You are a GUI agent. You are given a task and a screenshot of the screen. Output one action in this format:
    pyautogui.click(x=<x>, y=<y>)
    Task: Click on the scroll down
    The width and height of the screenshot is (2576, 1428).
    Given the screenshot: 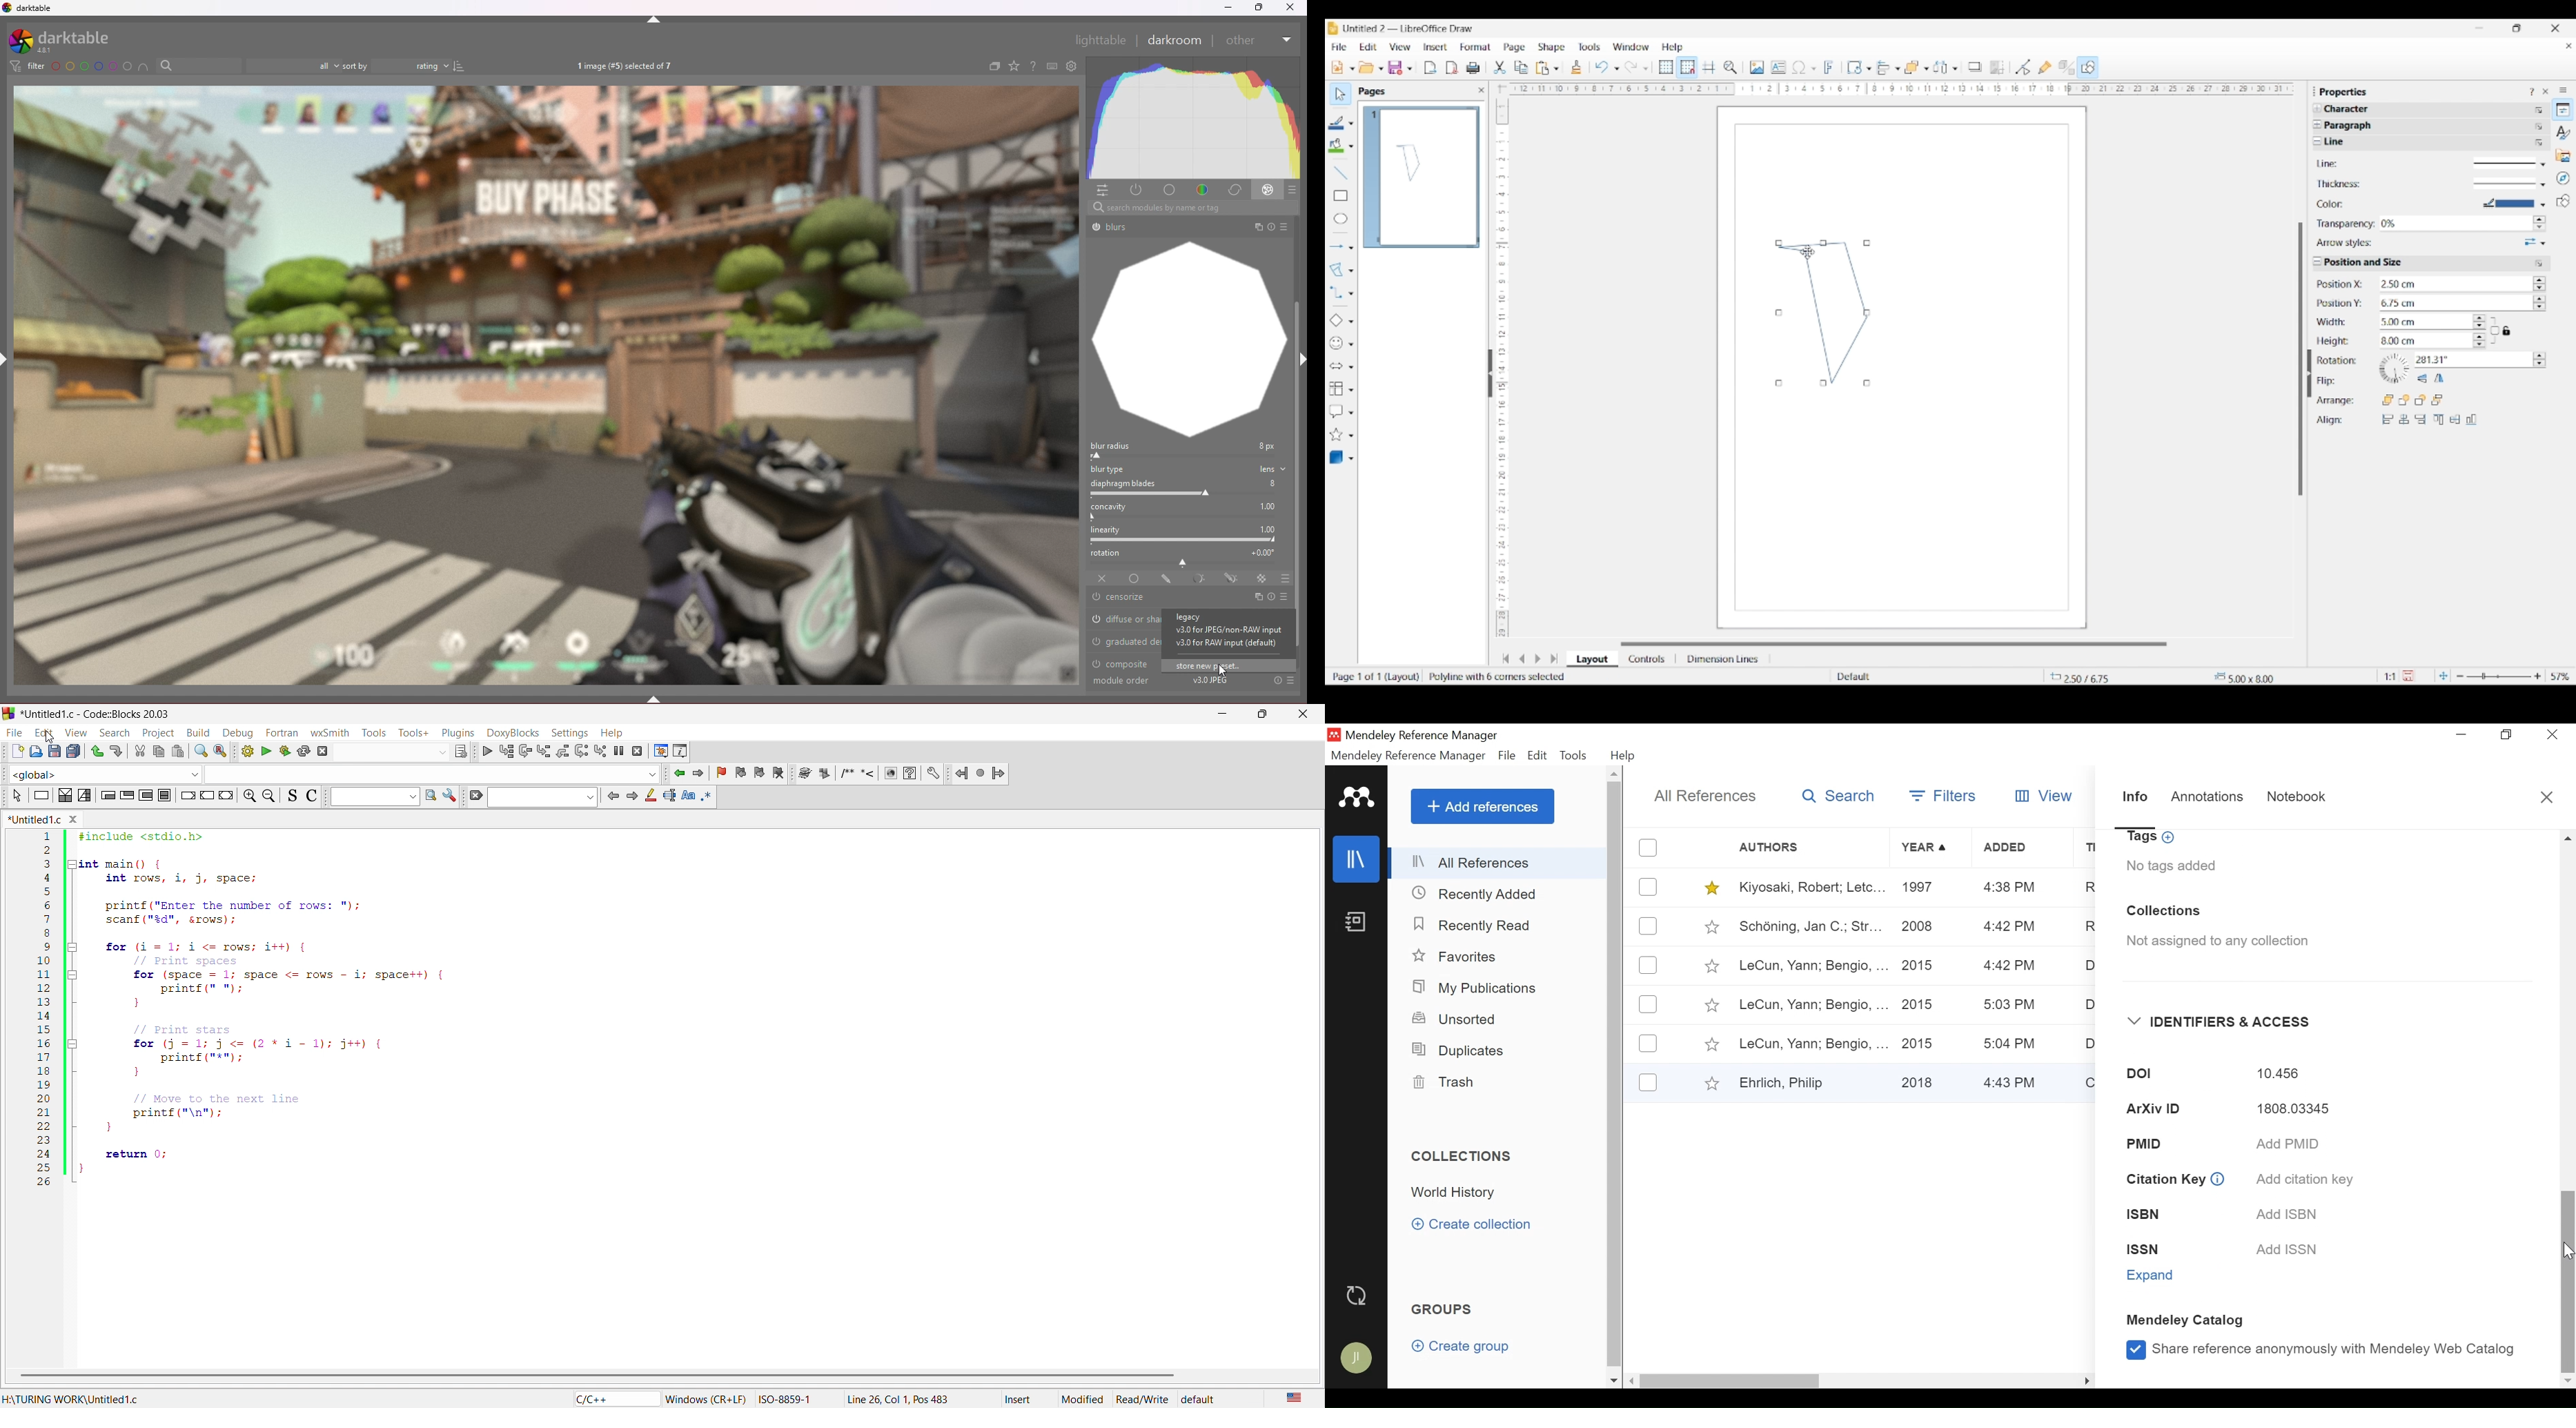 What is the action you would take?
    pyautogui.click(x=1614, y=1381)
    